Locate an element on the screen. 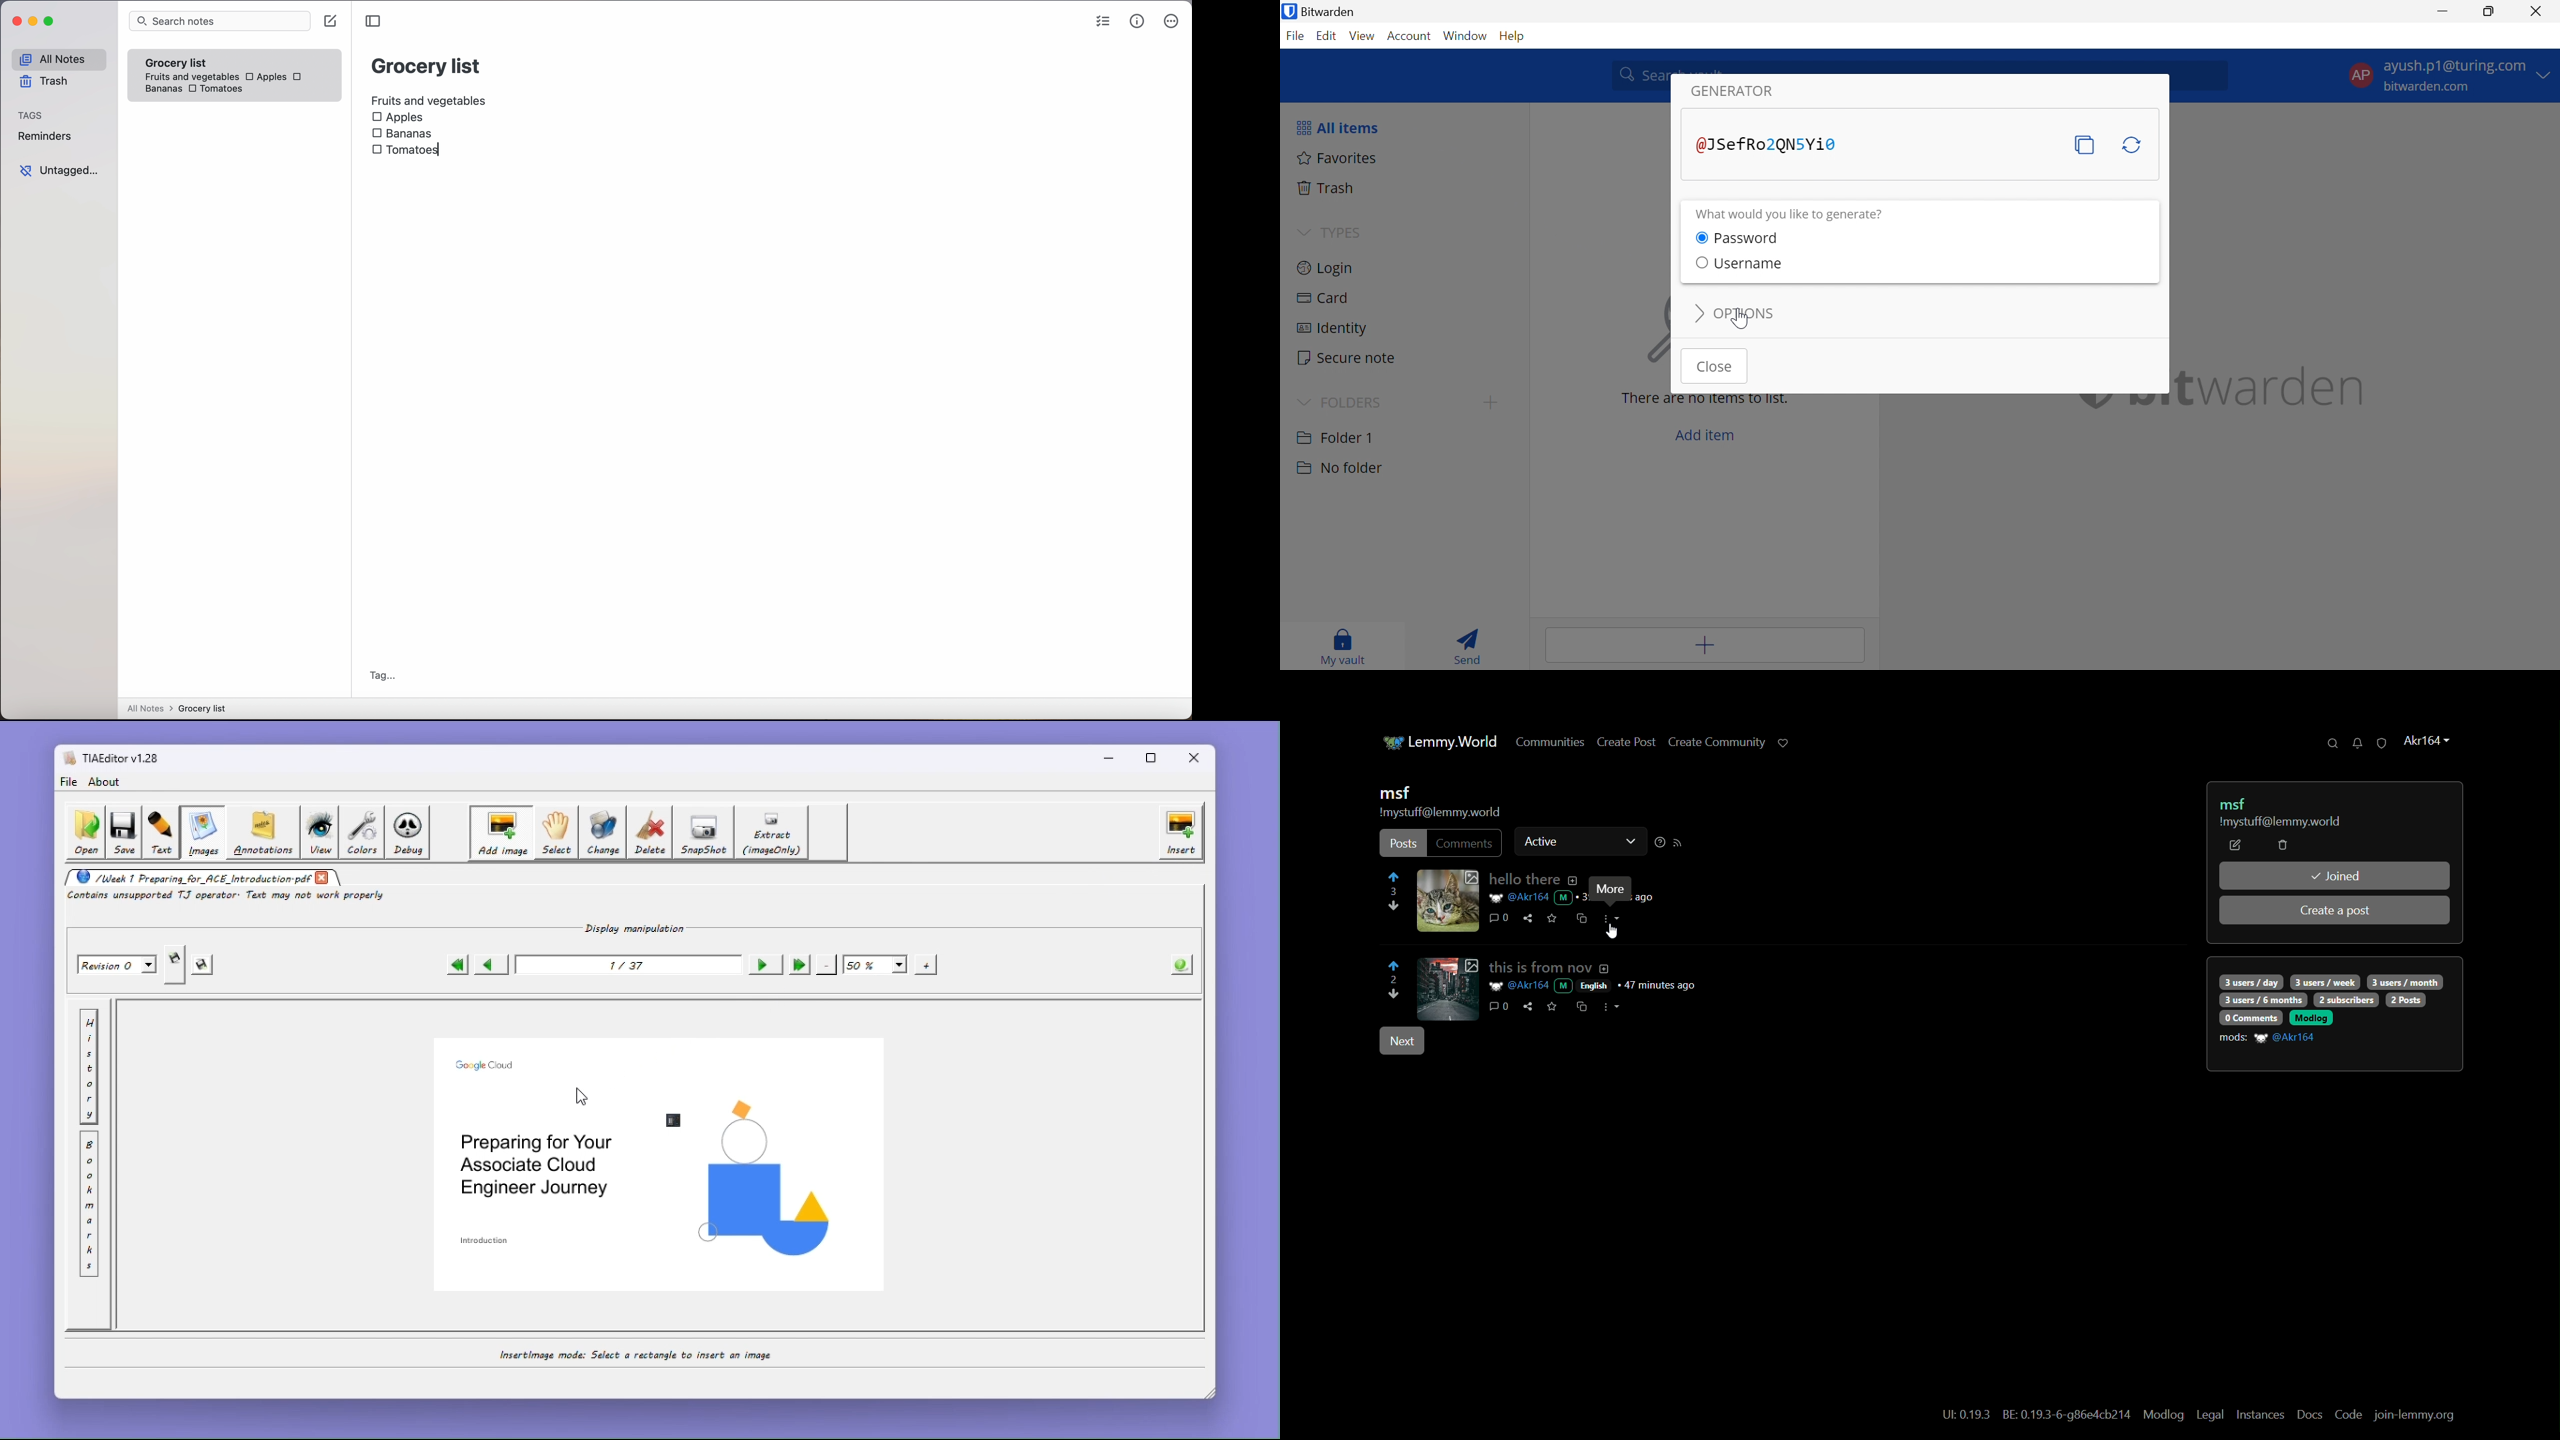 This screenshot has width=2576, height=1456. downvote is located at coordinates (1395, 996).